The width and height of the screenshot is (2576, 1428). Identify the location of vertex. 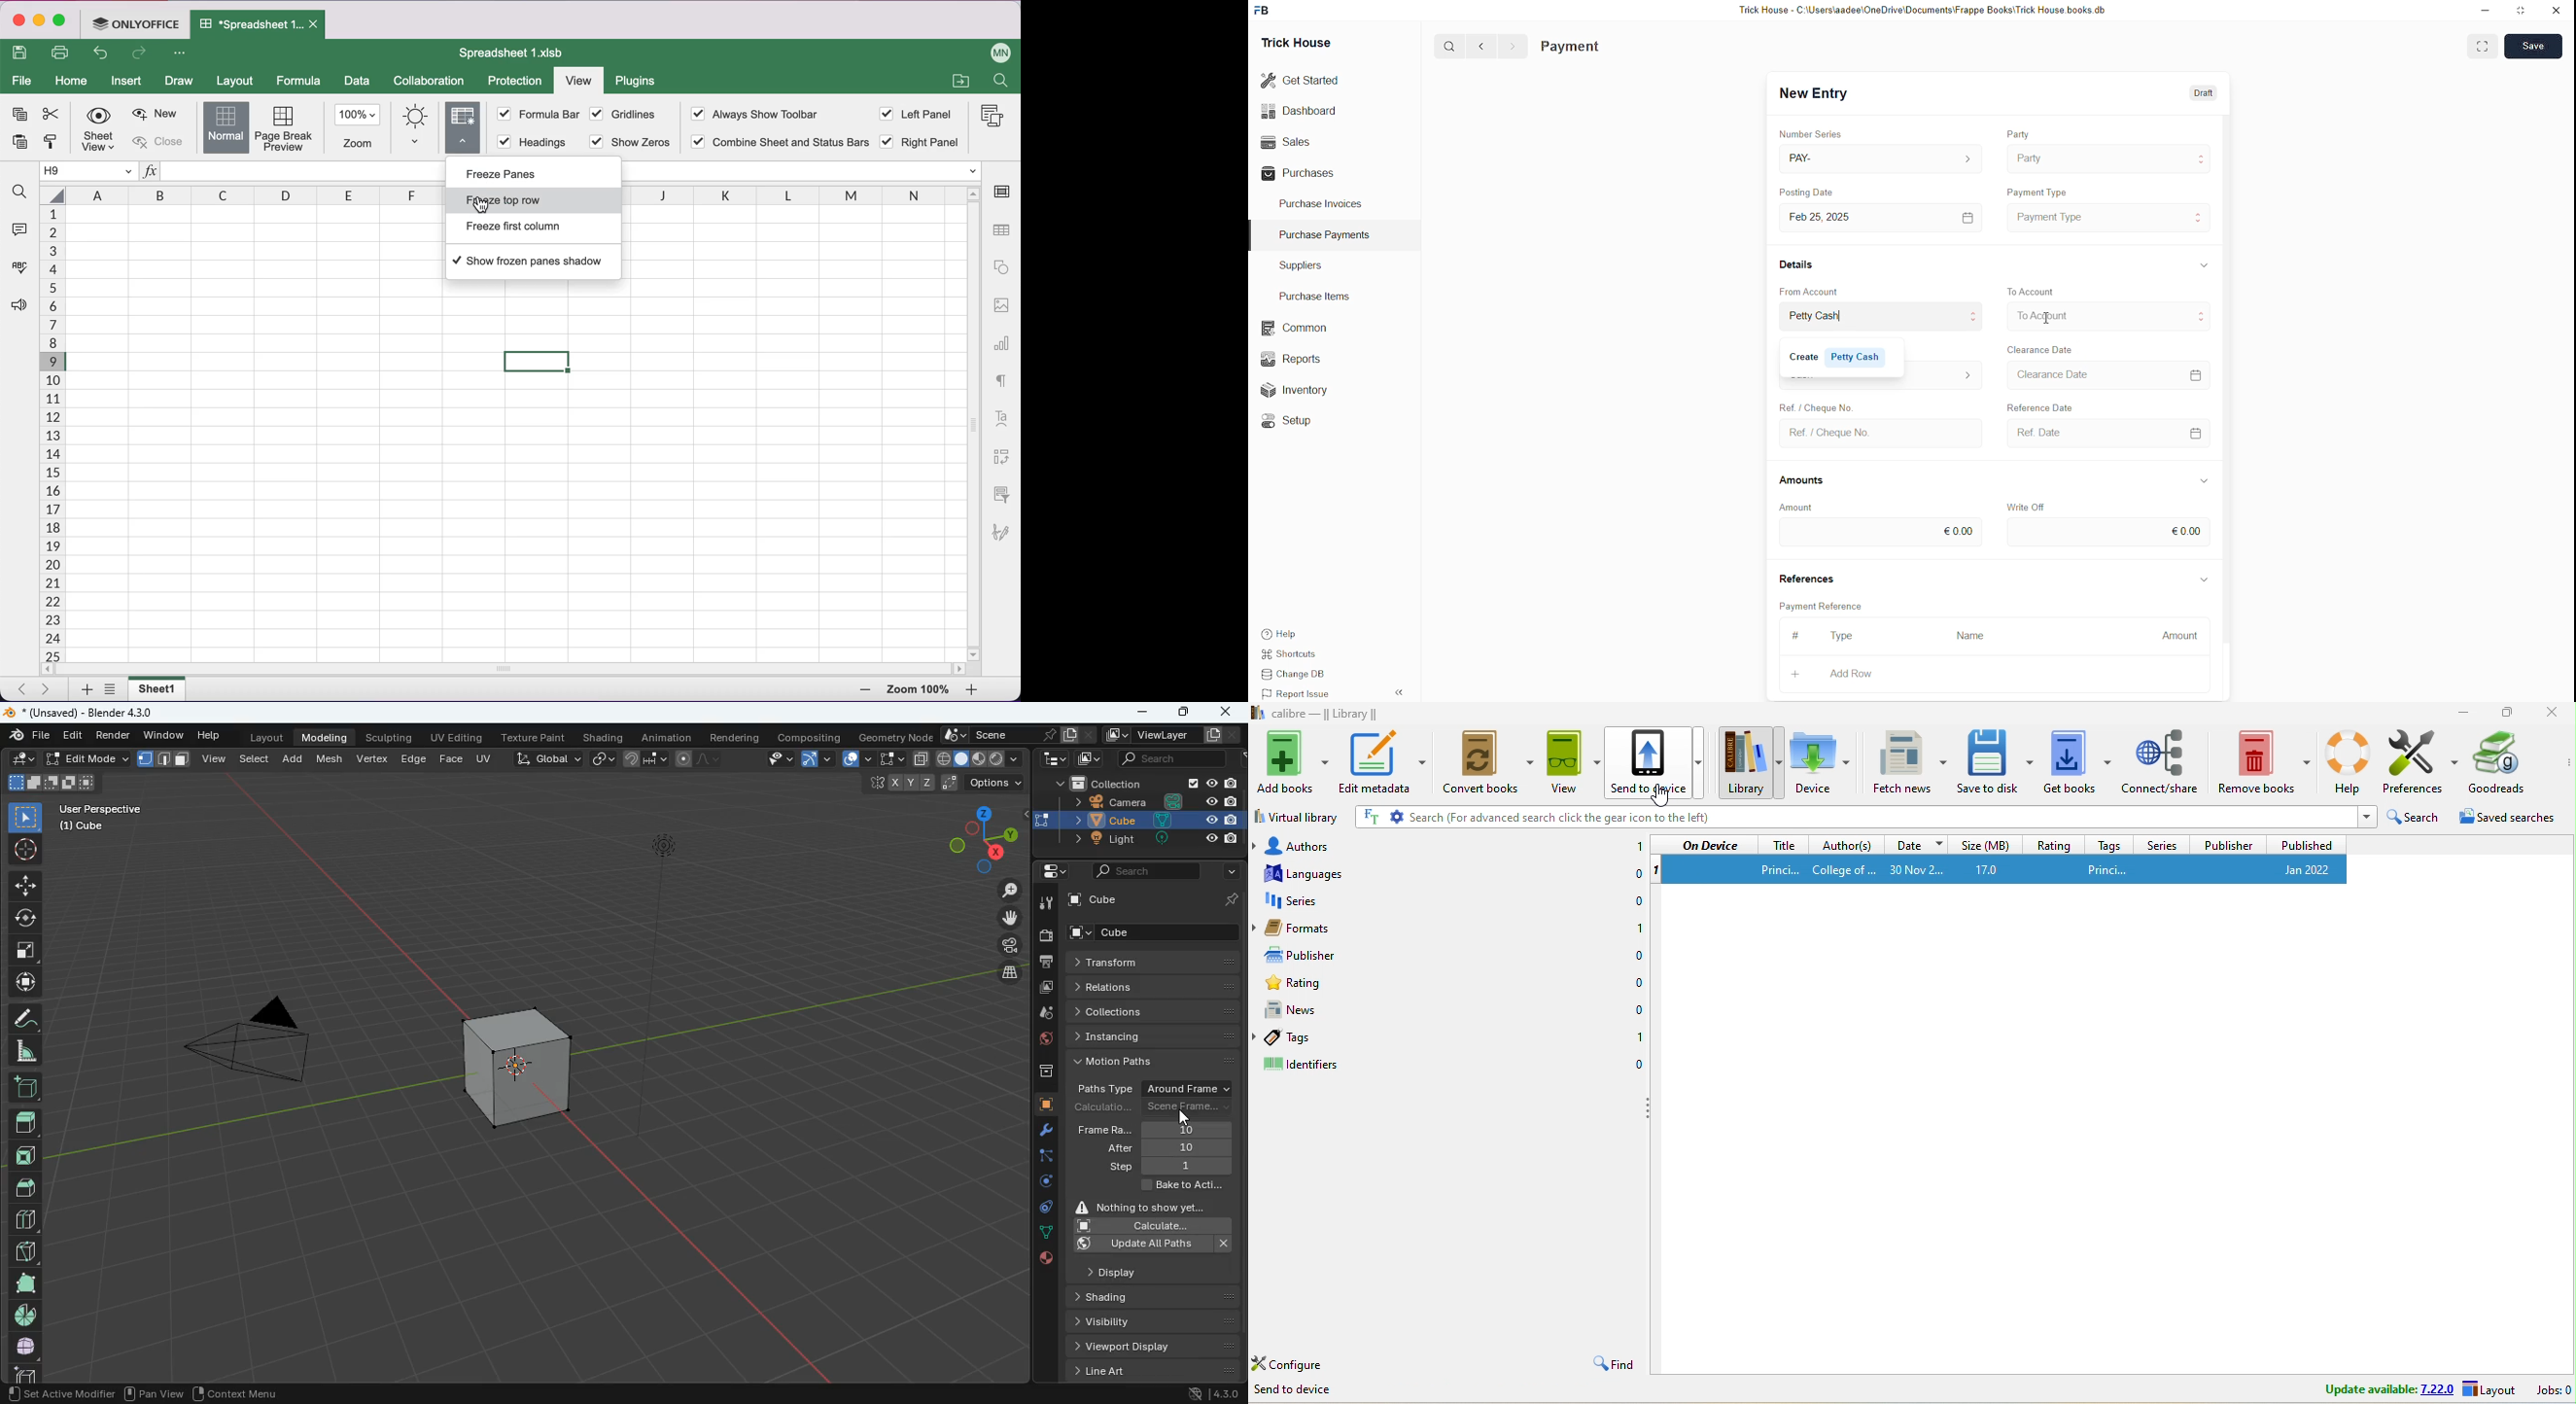
(372, 758).